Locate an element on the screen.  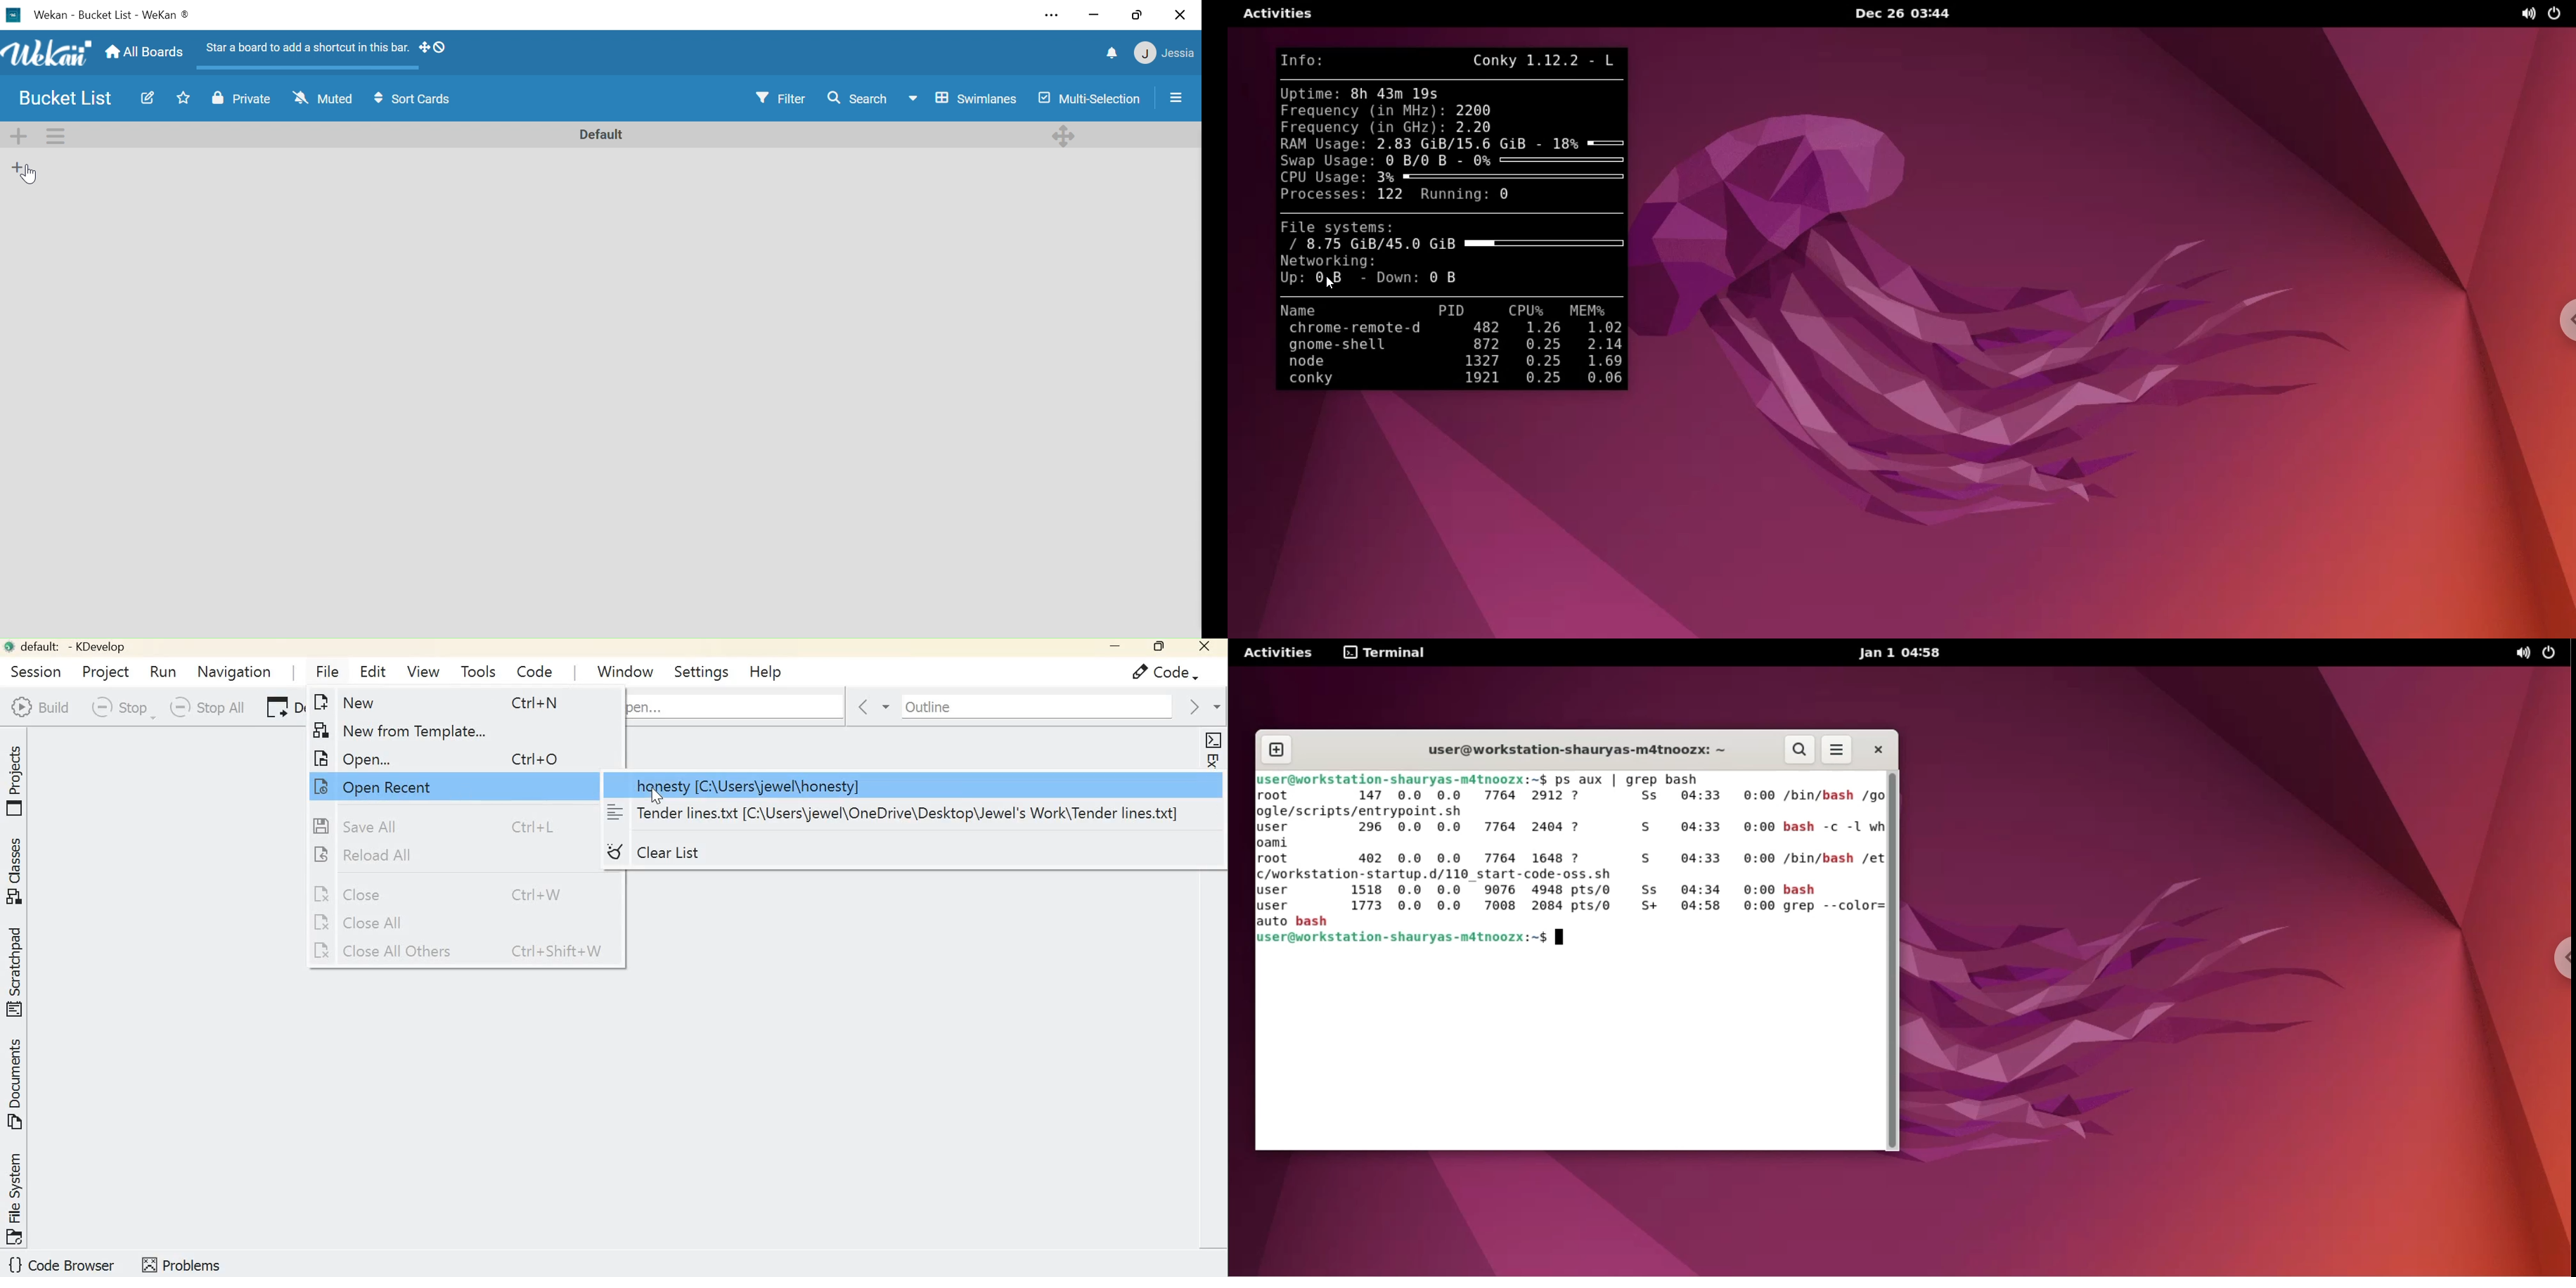
Search is located at coordinates (857, 98).